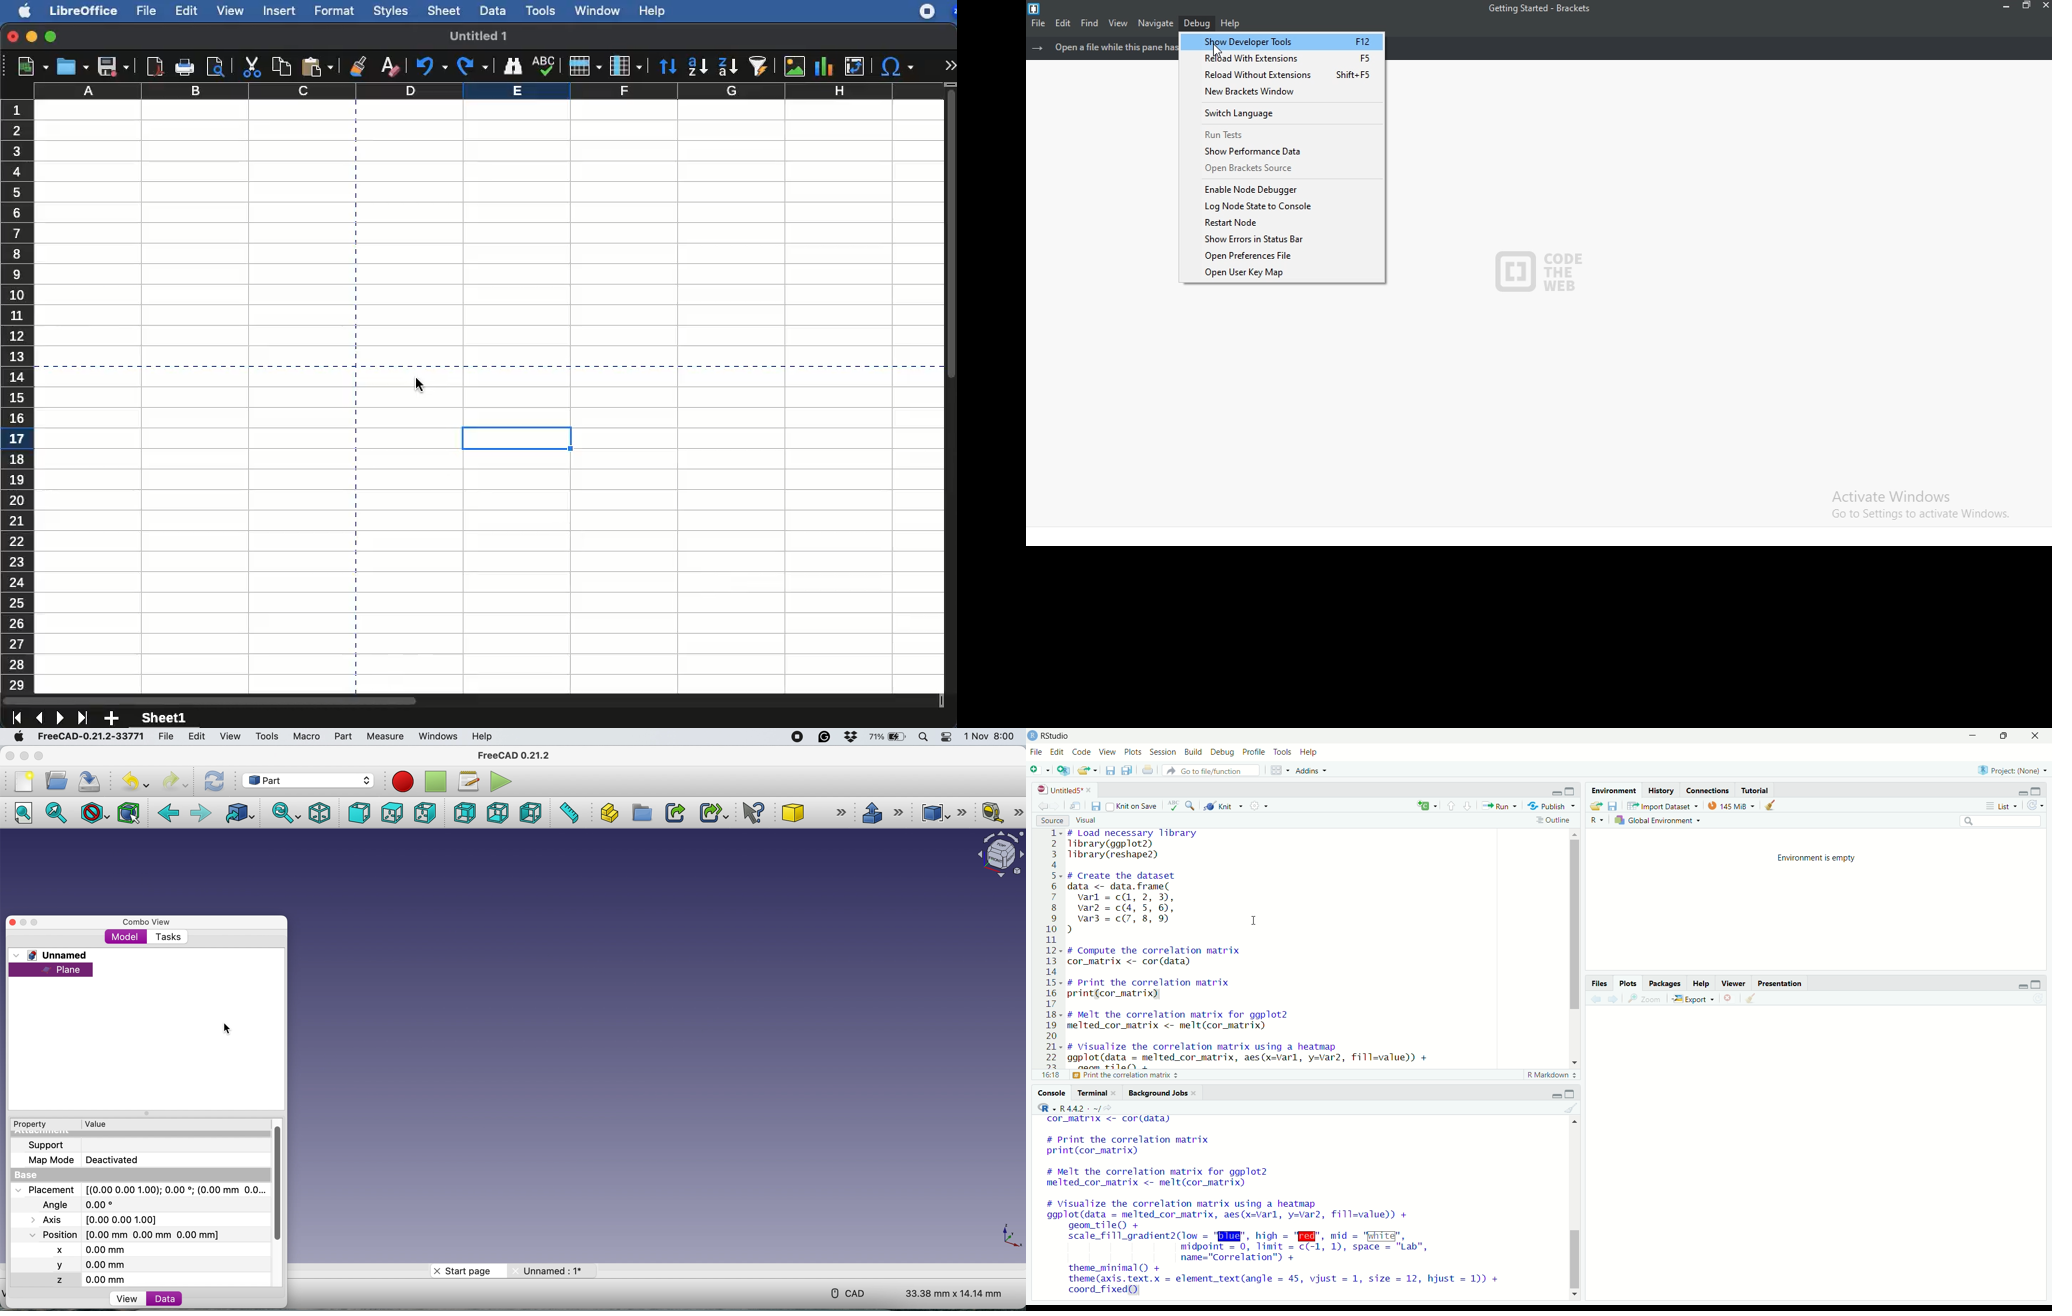 The width and height of the screenshot is (2072, 1316). Describe the element at coordinates (79, 1205) in the screenshot. I see `Angle 0.00*` at that location.